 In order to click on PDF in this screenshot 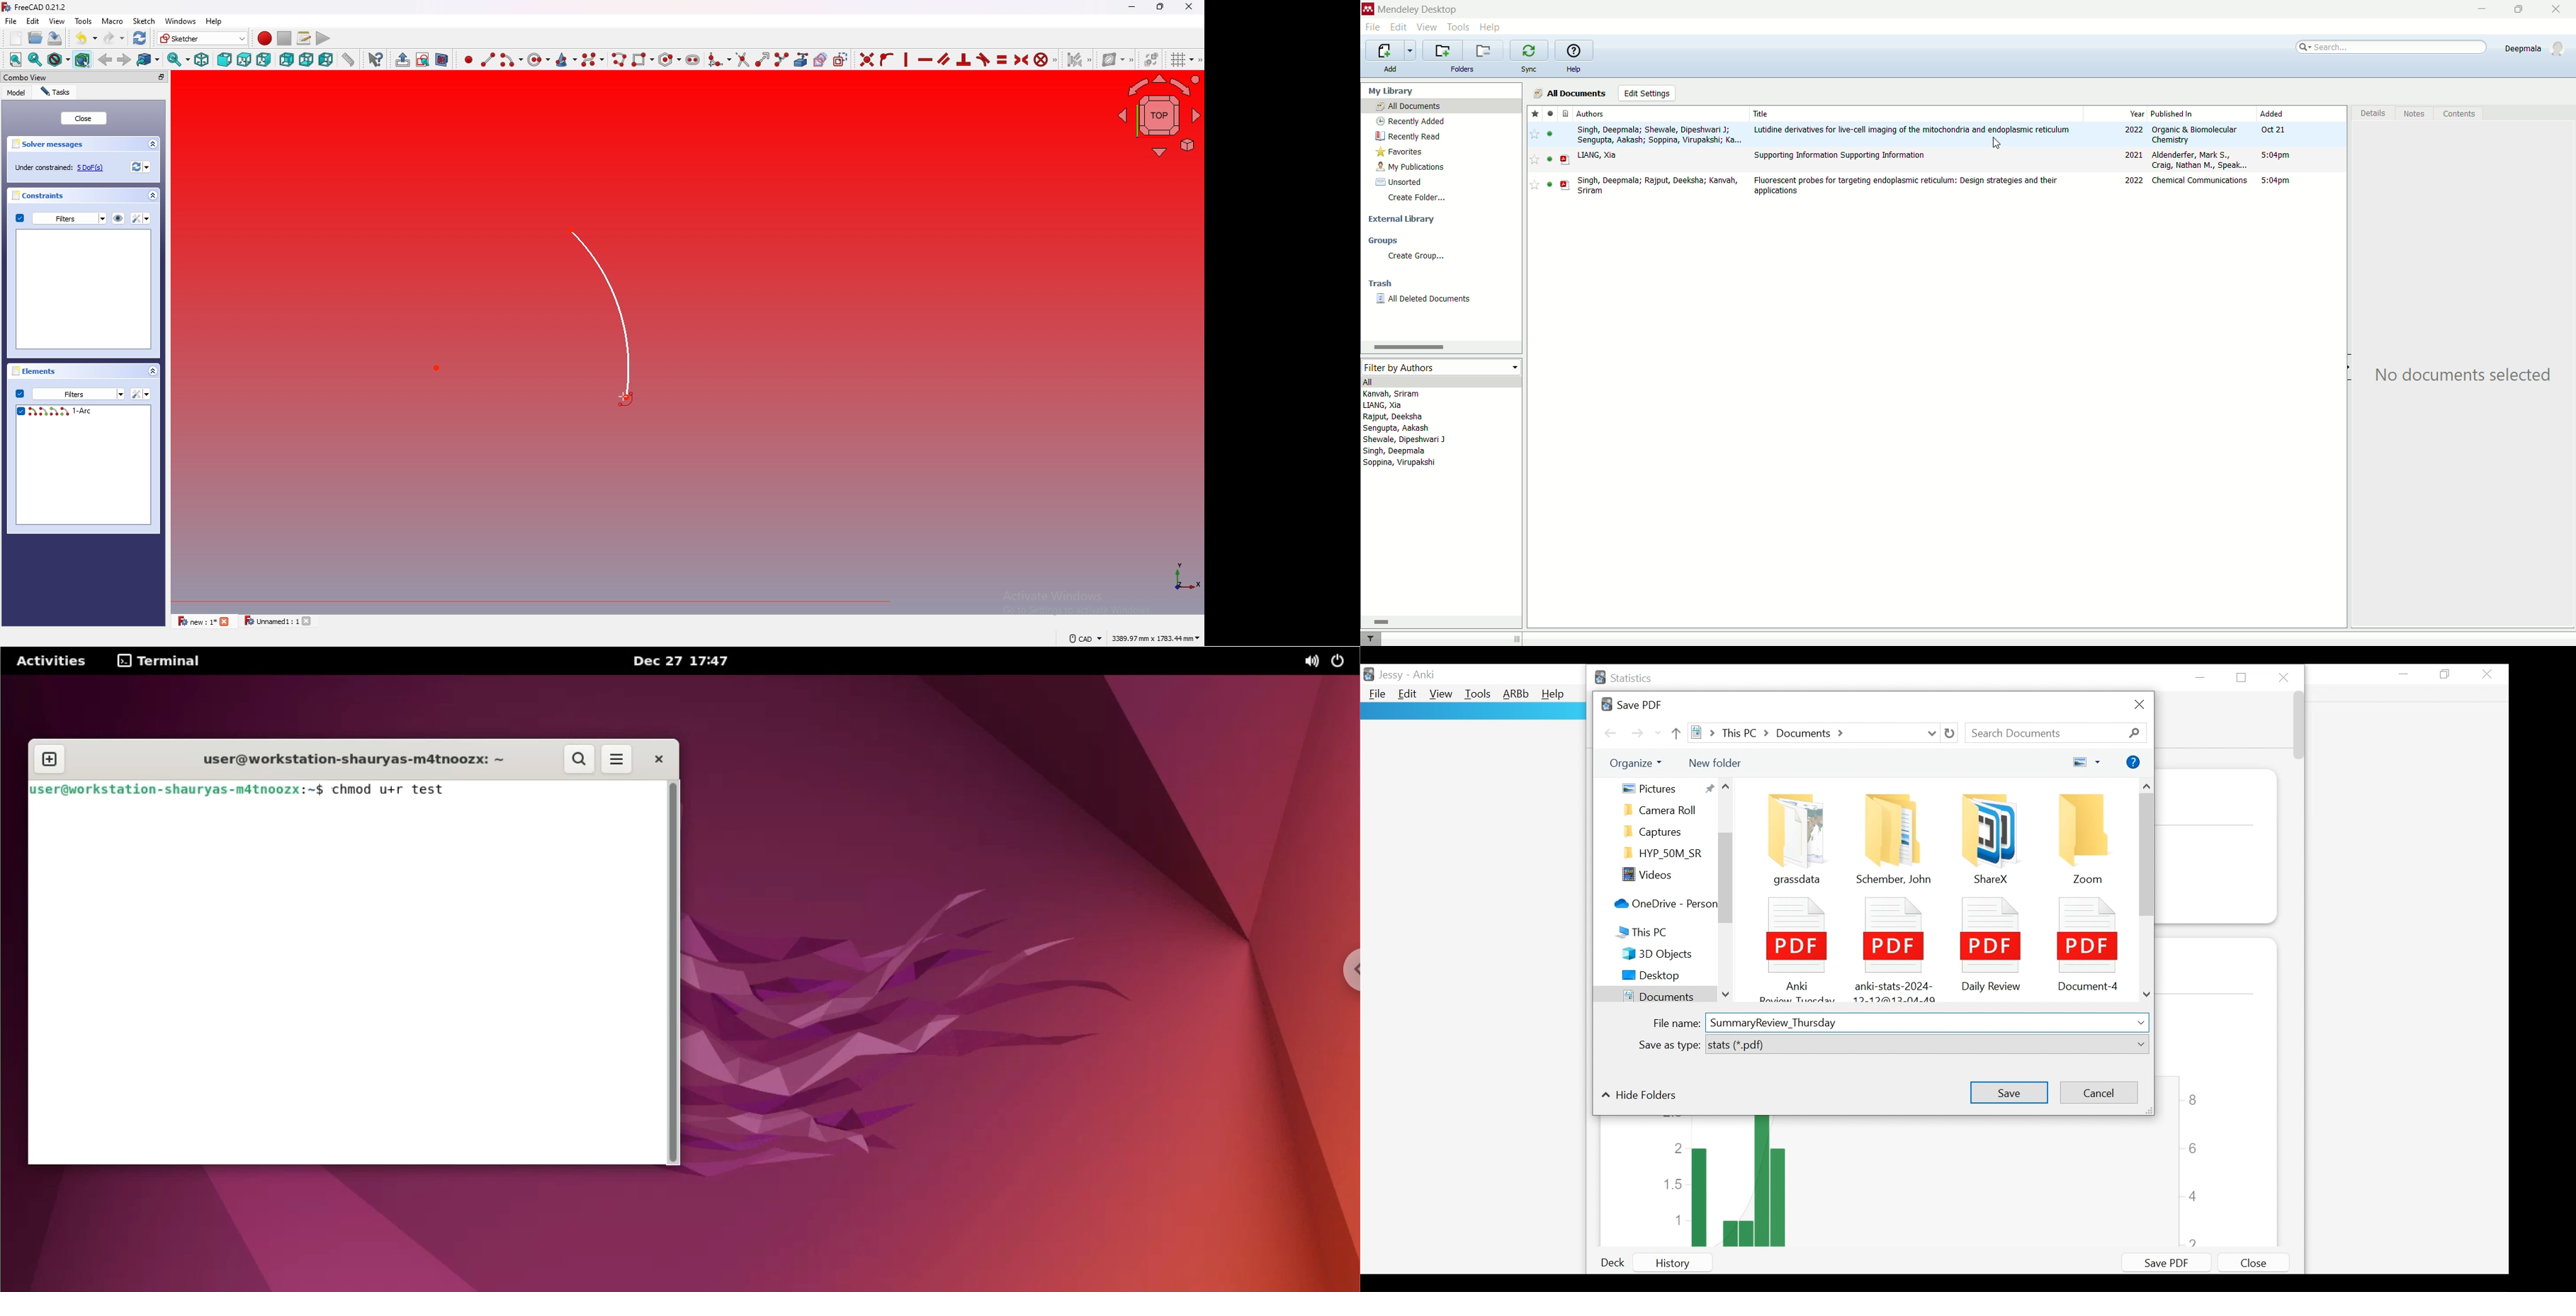, I will do `click(2087, 941)`.